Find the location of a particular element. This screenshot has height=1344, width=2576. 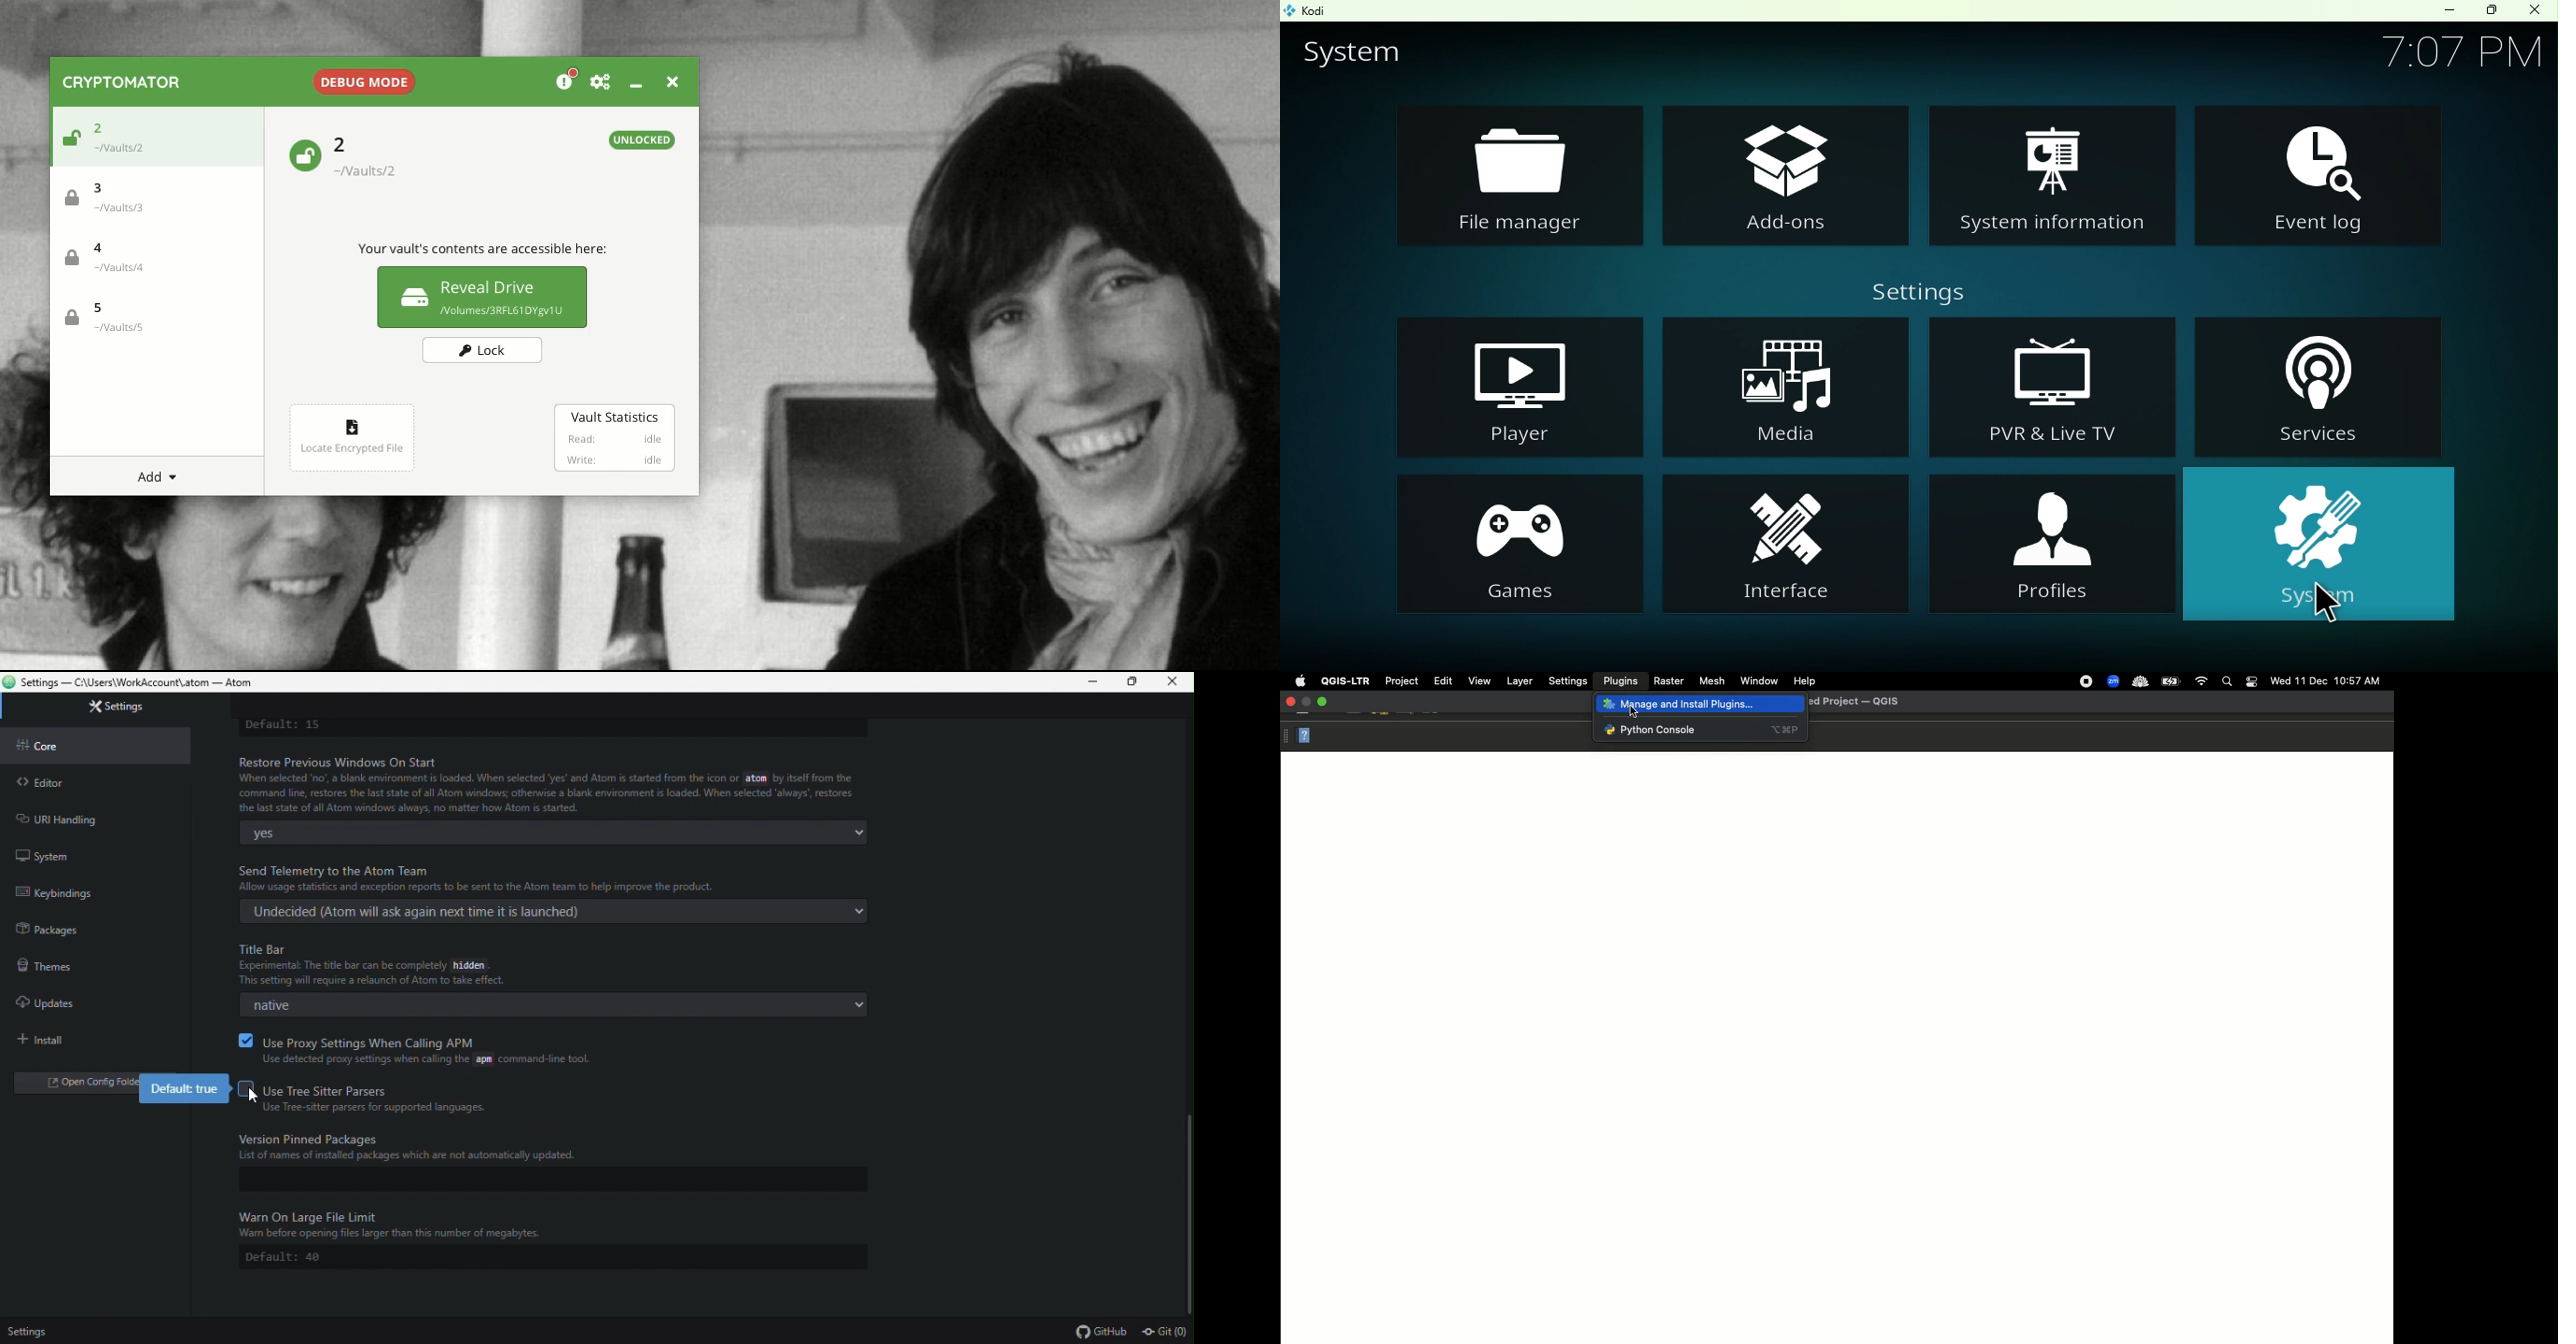

Games is located at coordinates (1525, 540).